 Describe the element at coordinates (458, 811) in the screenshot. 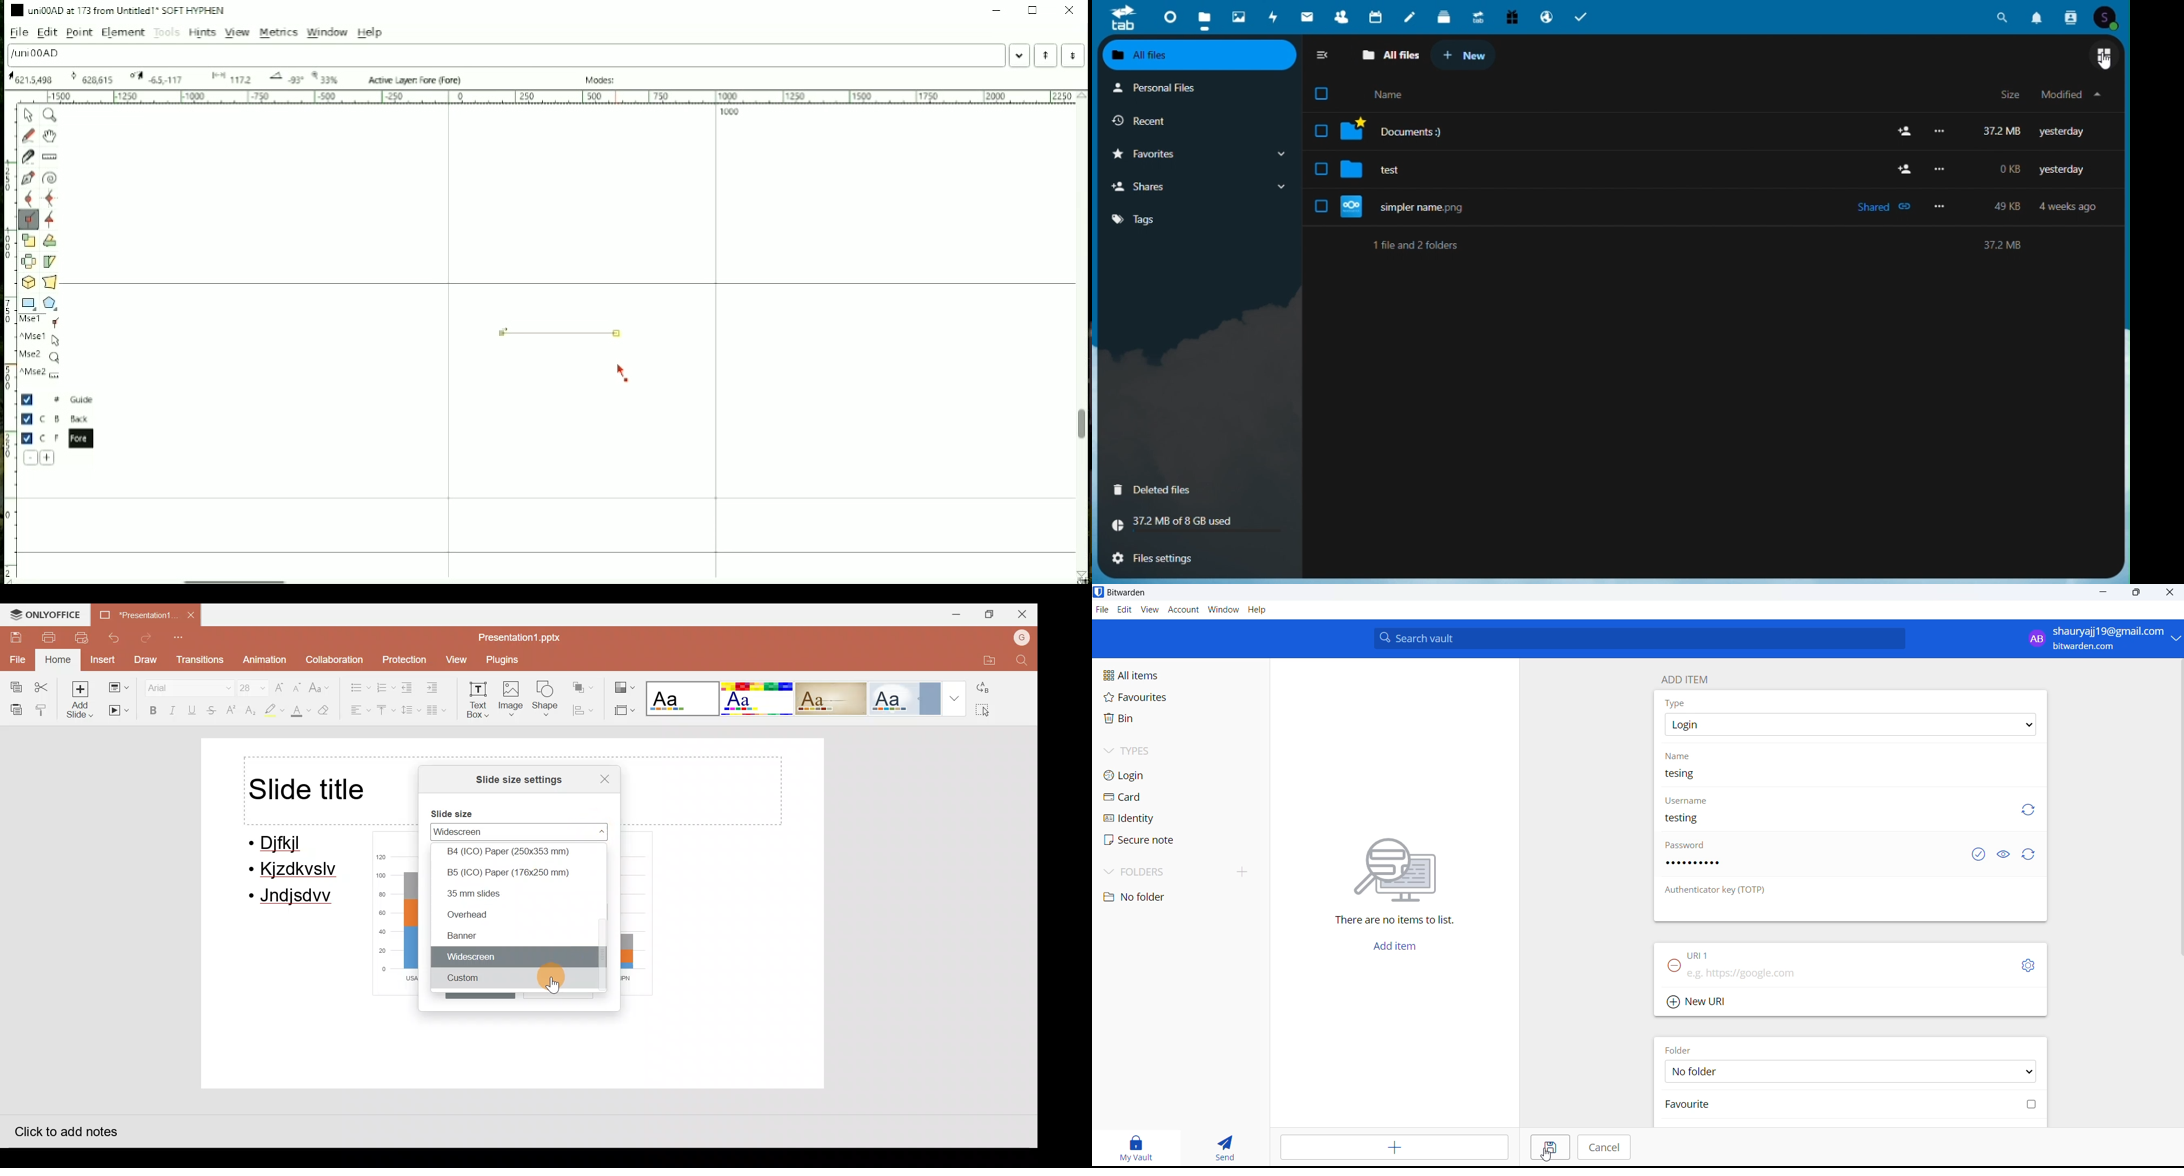

I see `Slide size` at that location.